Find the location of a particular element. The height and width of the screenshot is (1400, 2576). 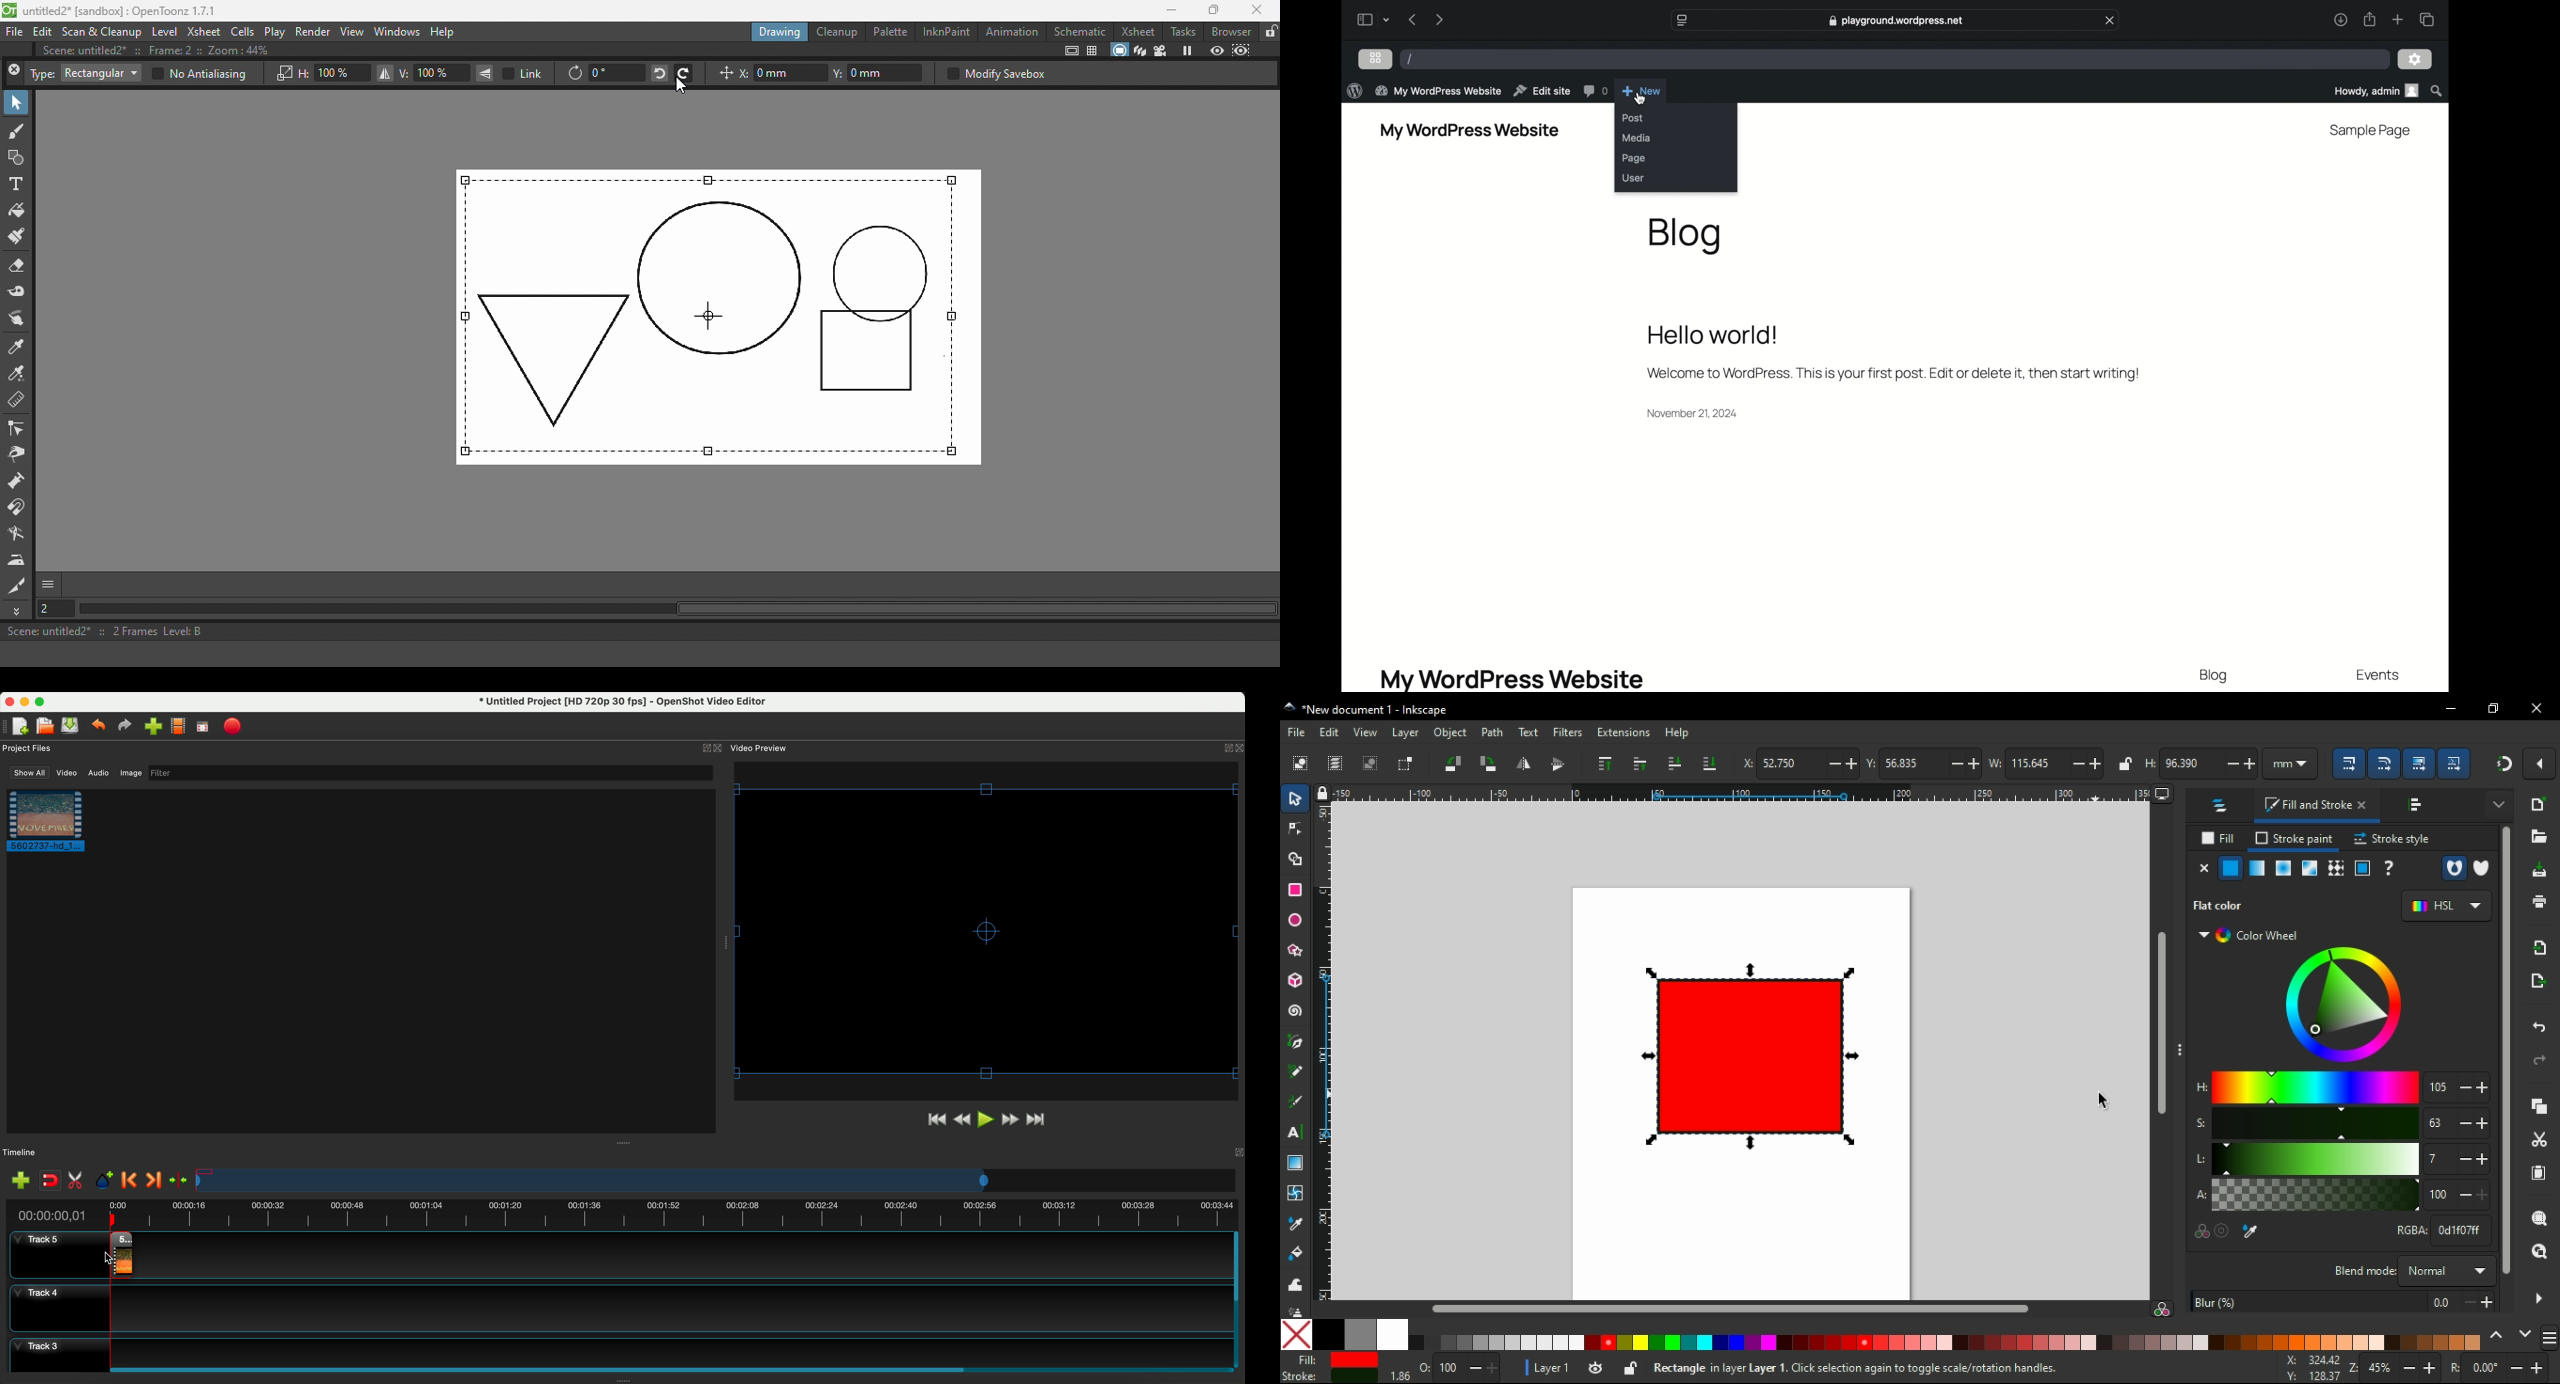

user is located at coordinates (1634, 178).